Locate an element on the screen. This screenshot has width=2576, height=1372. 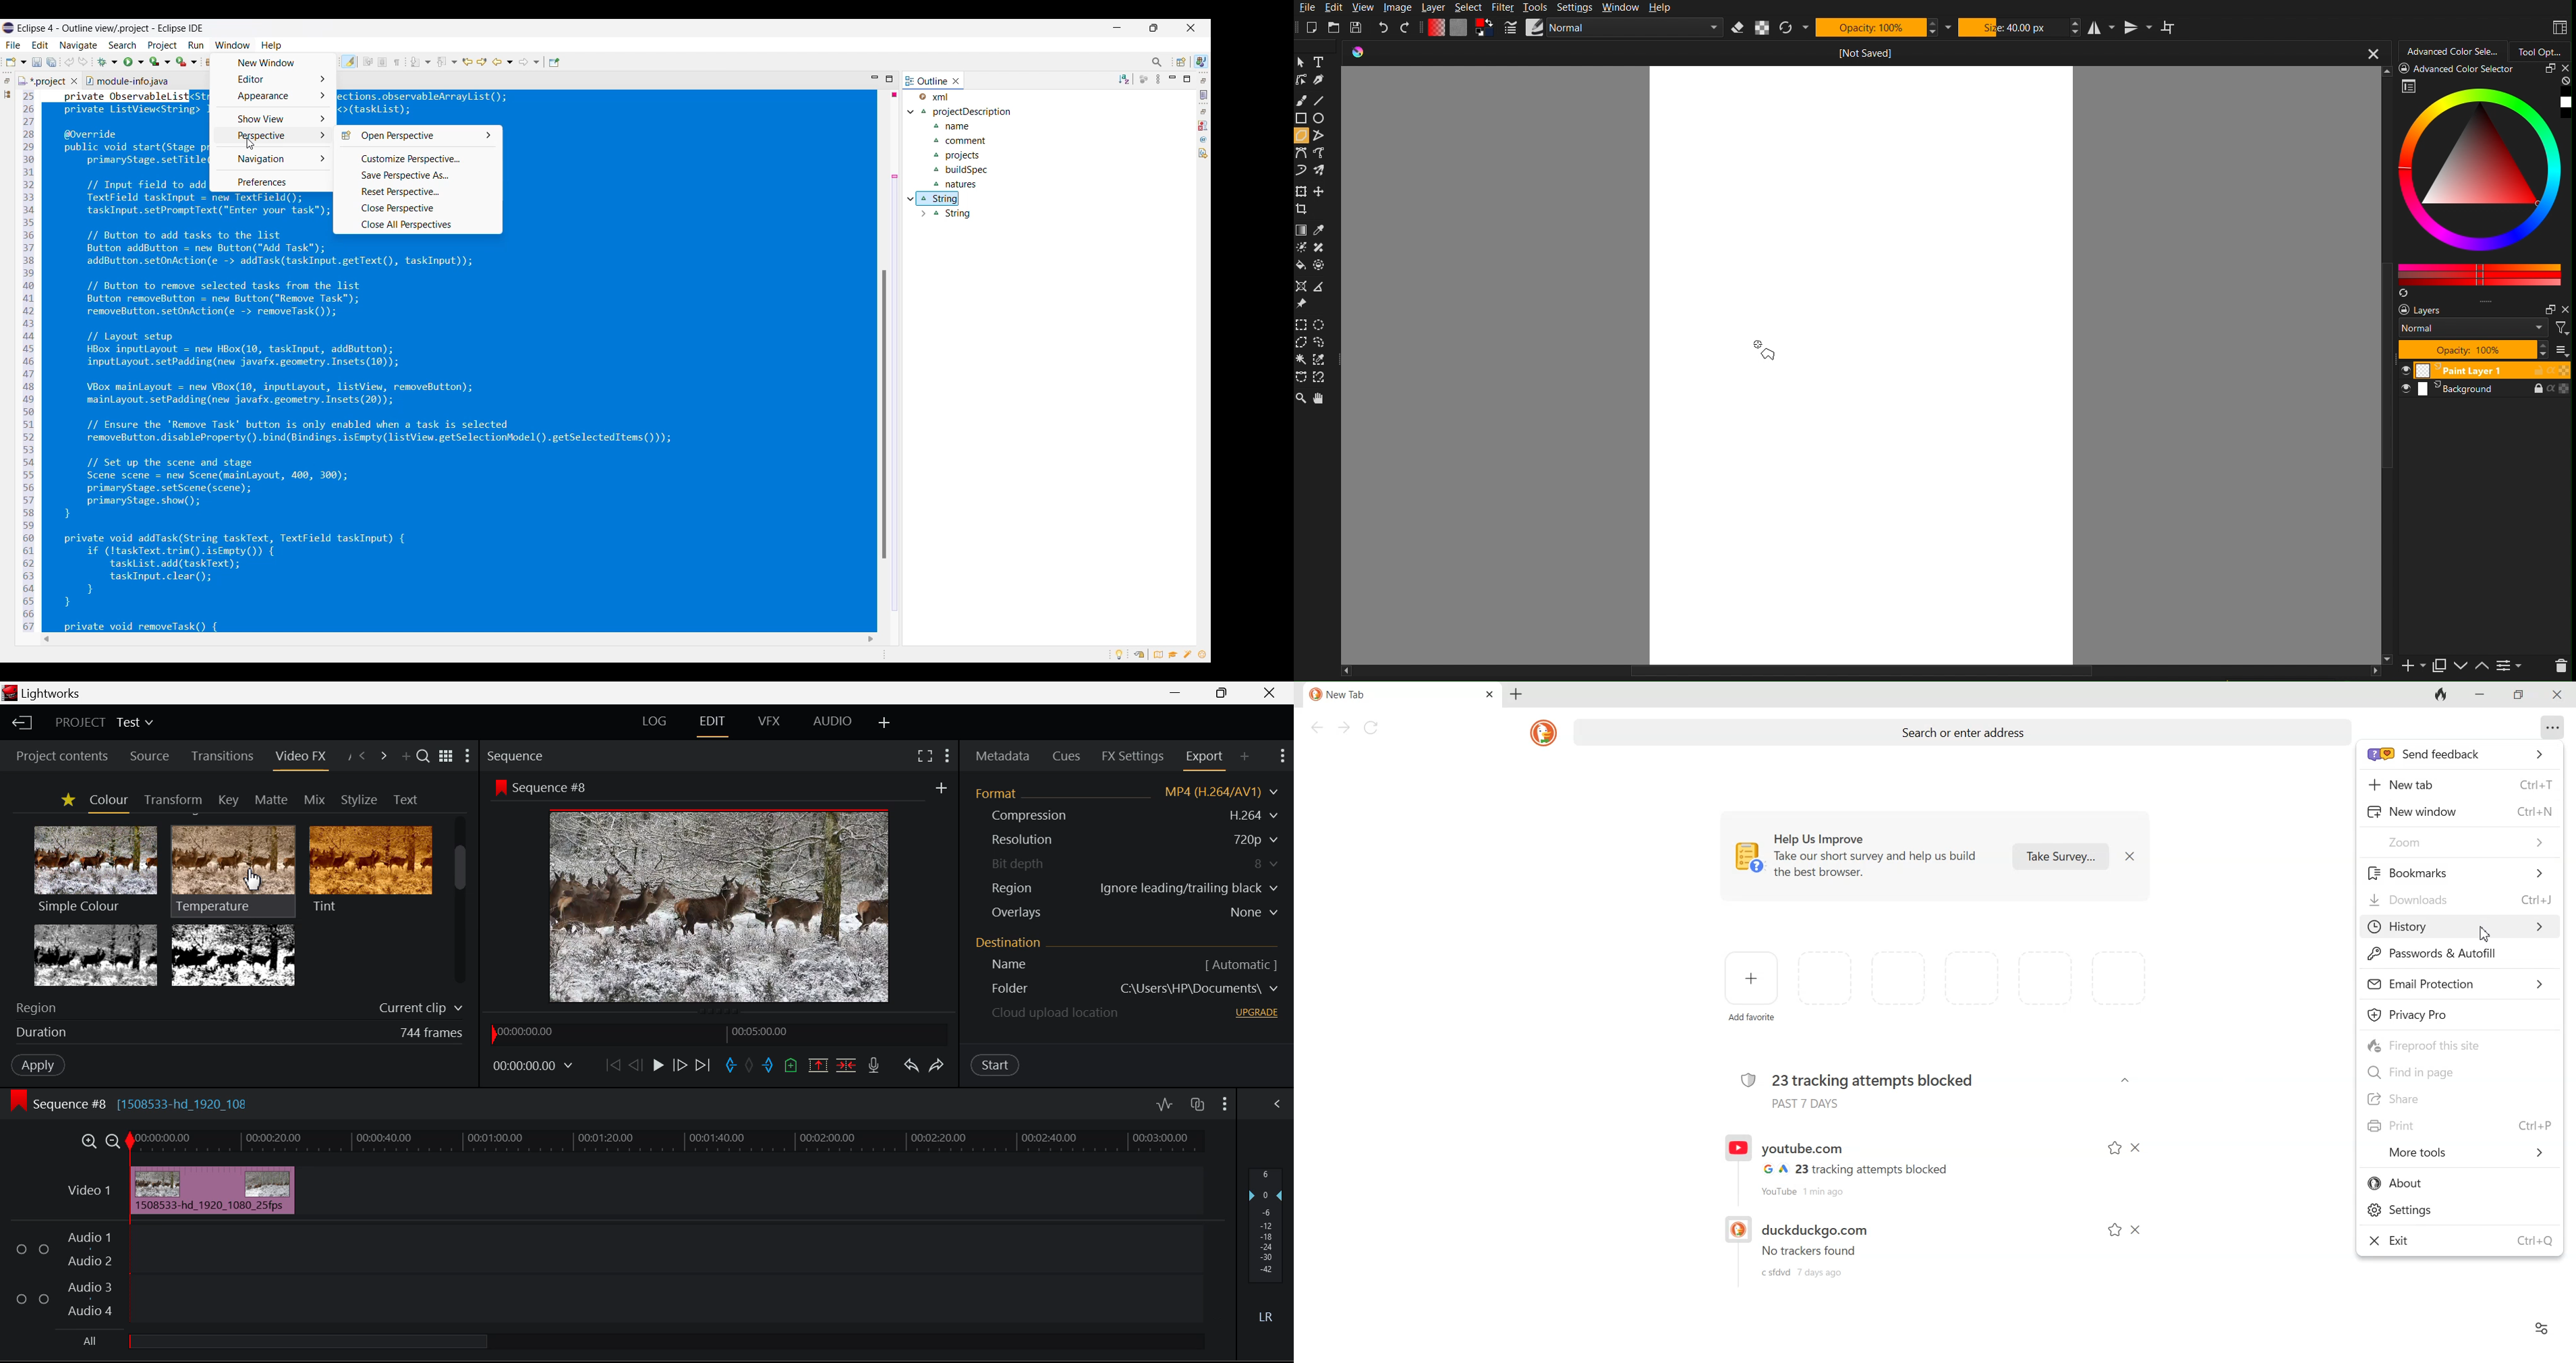
Audio 1 is located at coordinates (87, 1239).